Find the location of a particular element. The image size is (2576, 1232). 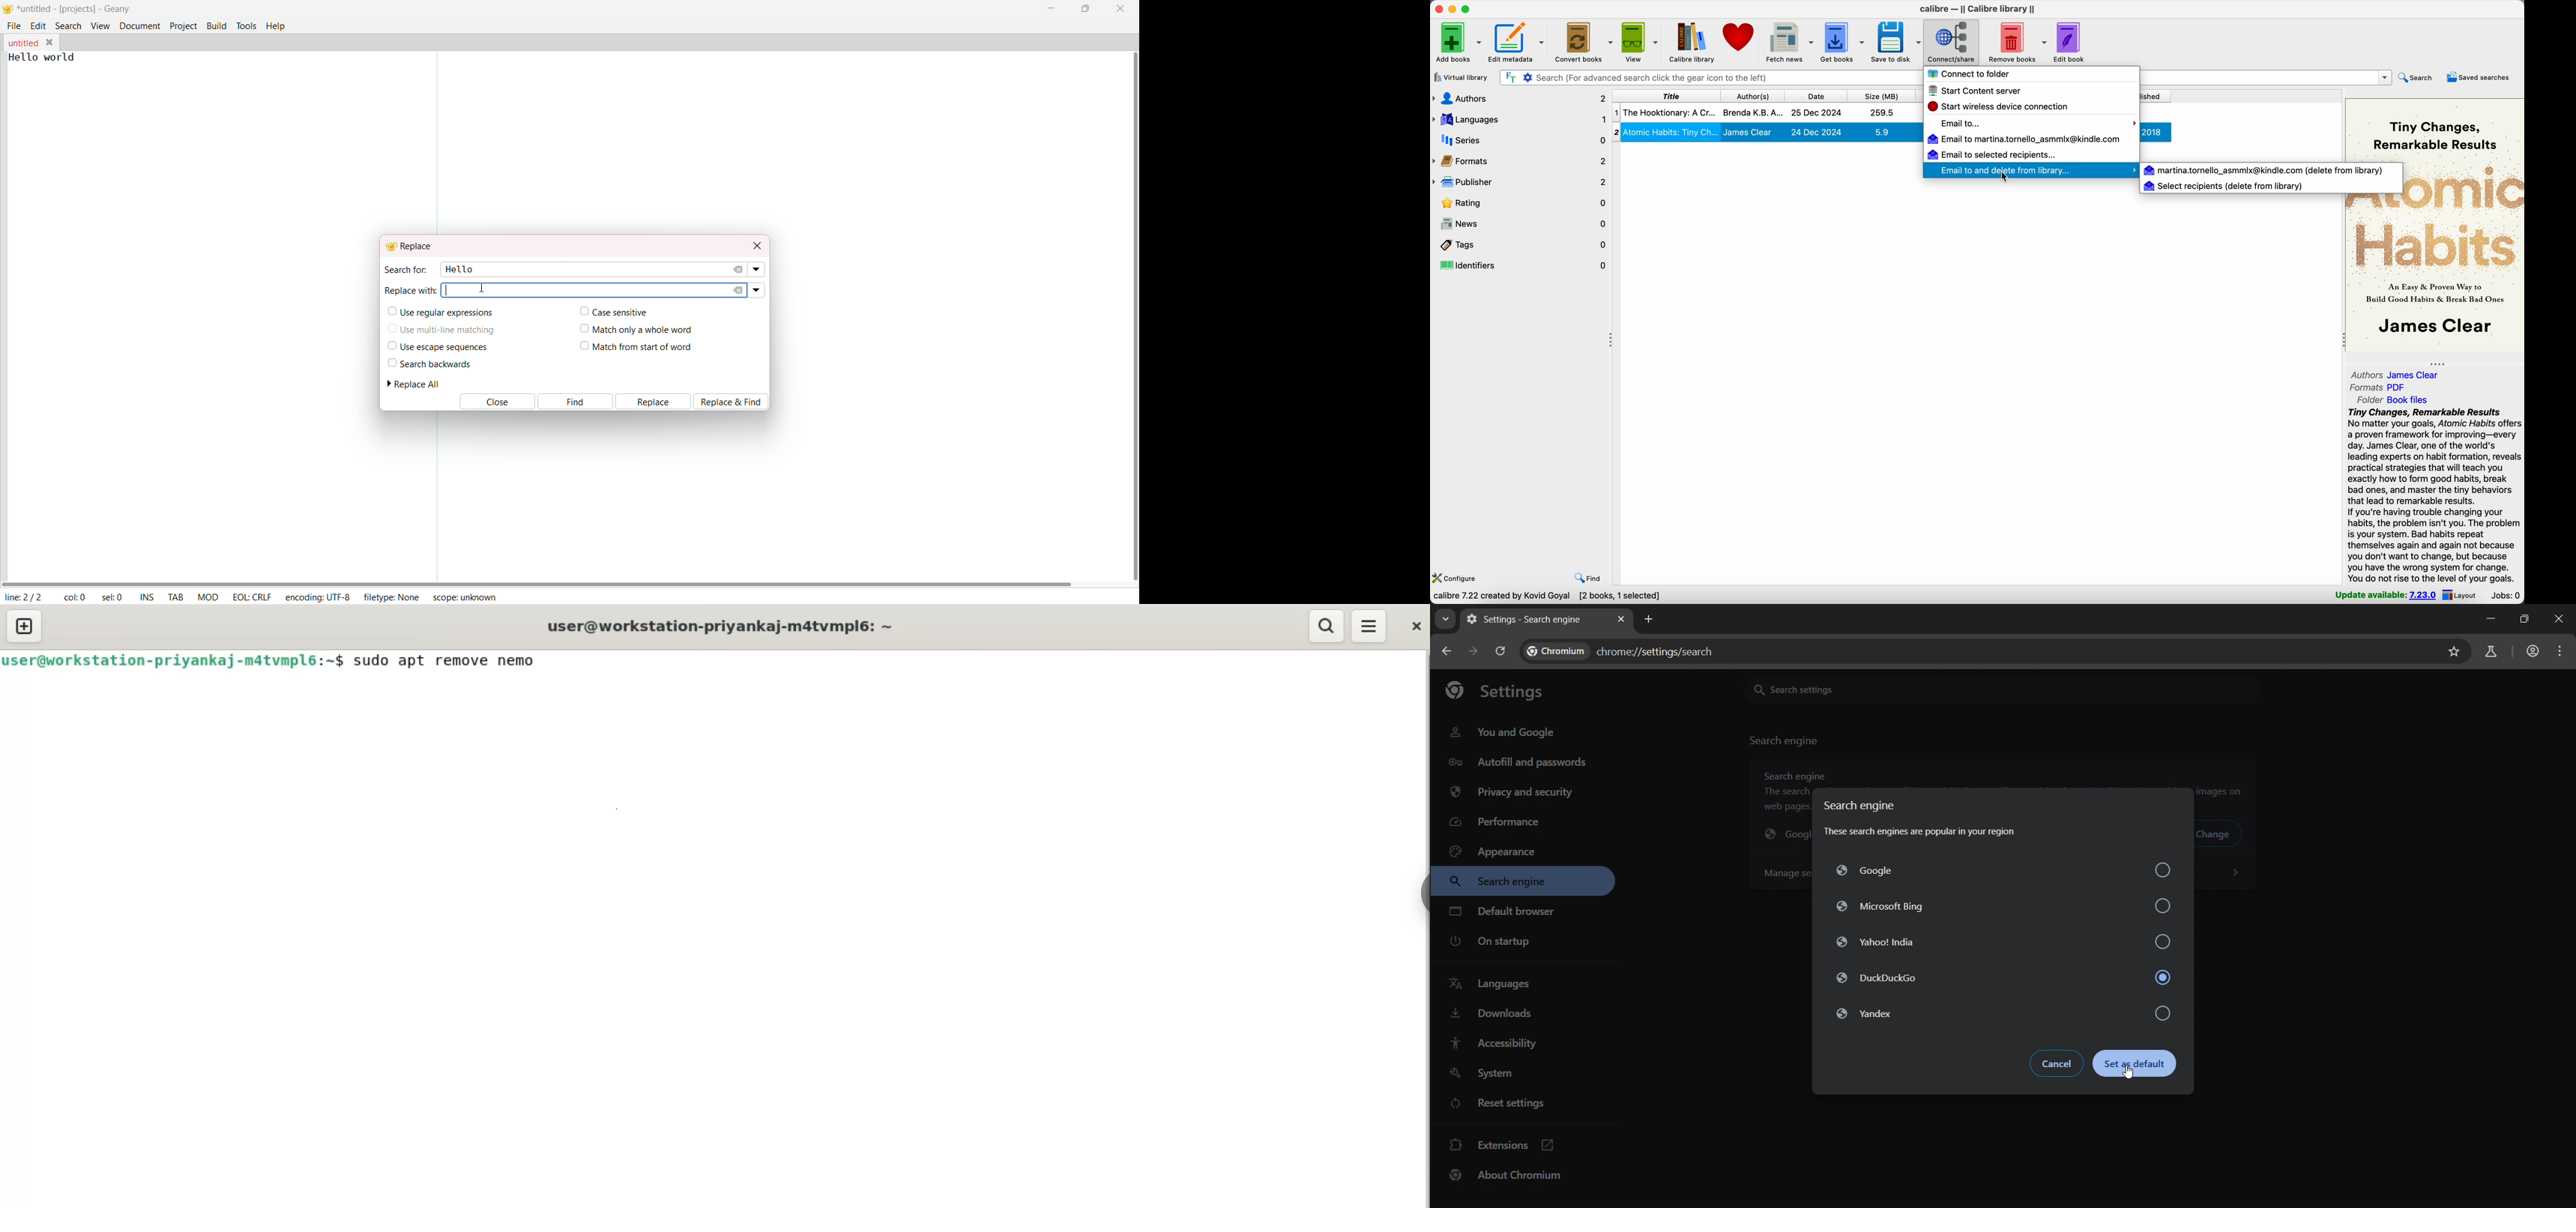

Tiny Changes,
Remarkable Results is located at coordinates (2434, 135).